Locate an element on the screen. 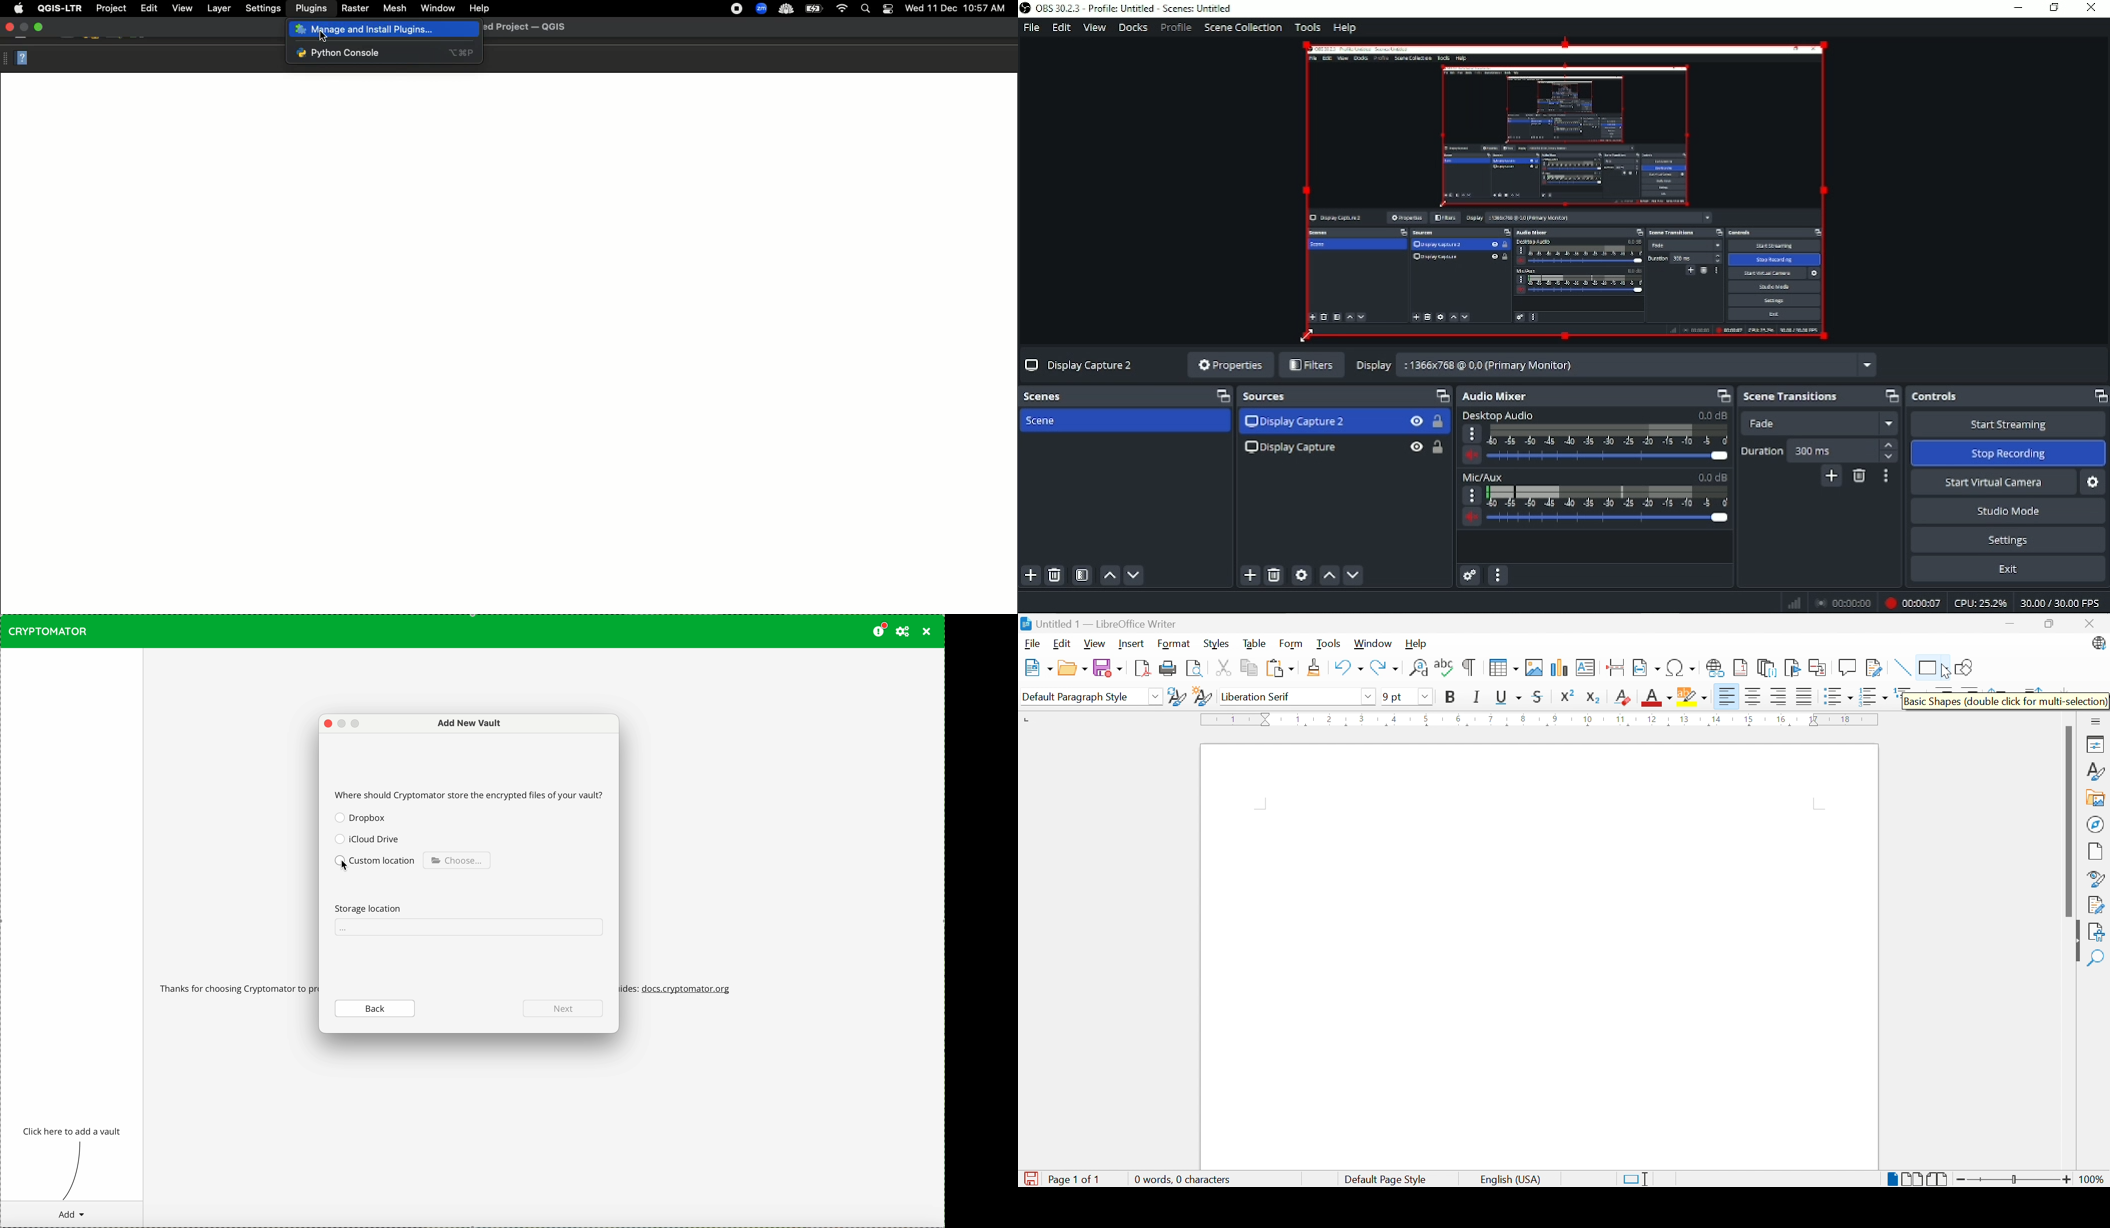 This screenshot has height=1232, width=2128. Clear direct formatting is located at coordinates (1624, 696).